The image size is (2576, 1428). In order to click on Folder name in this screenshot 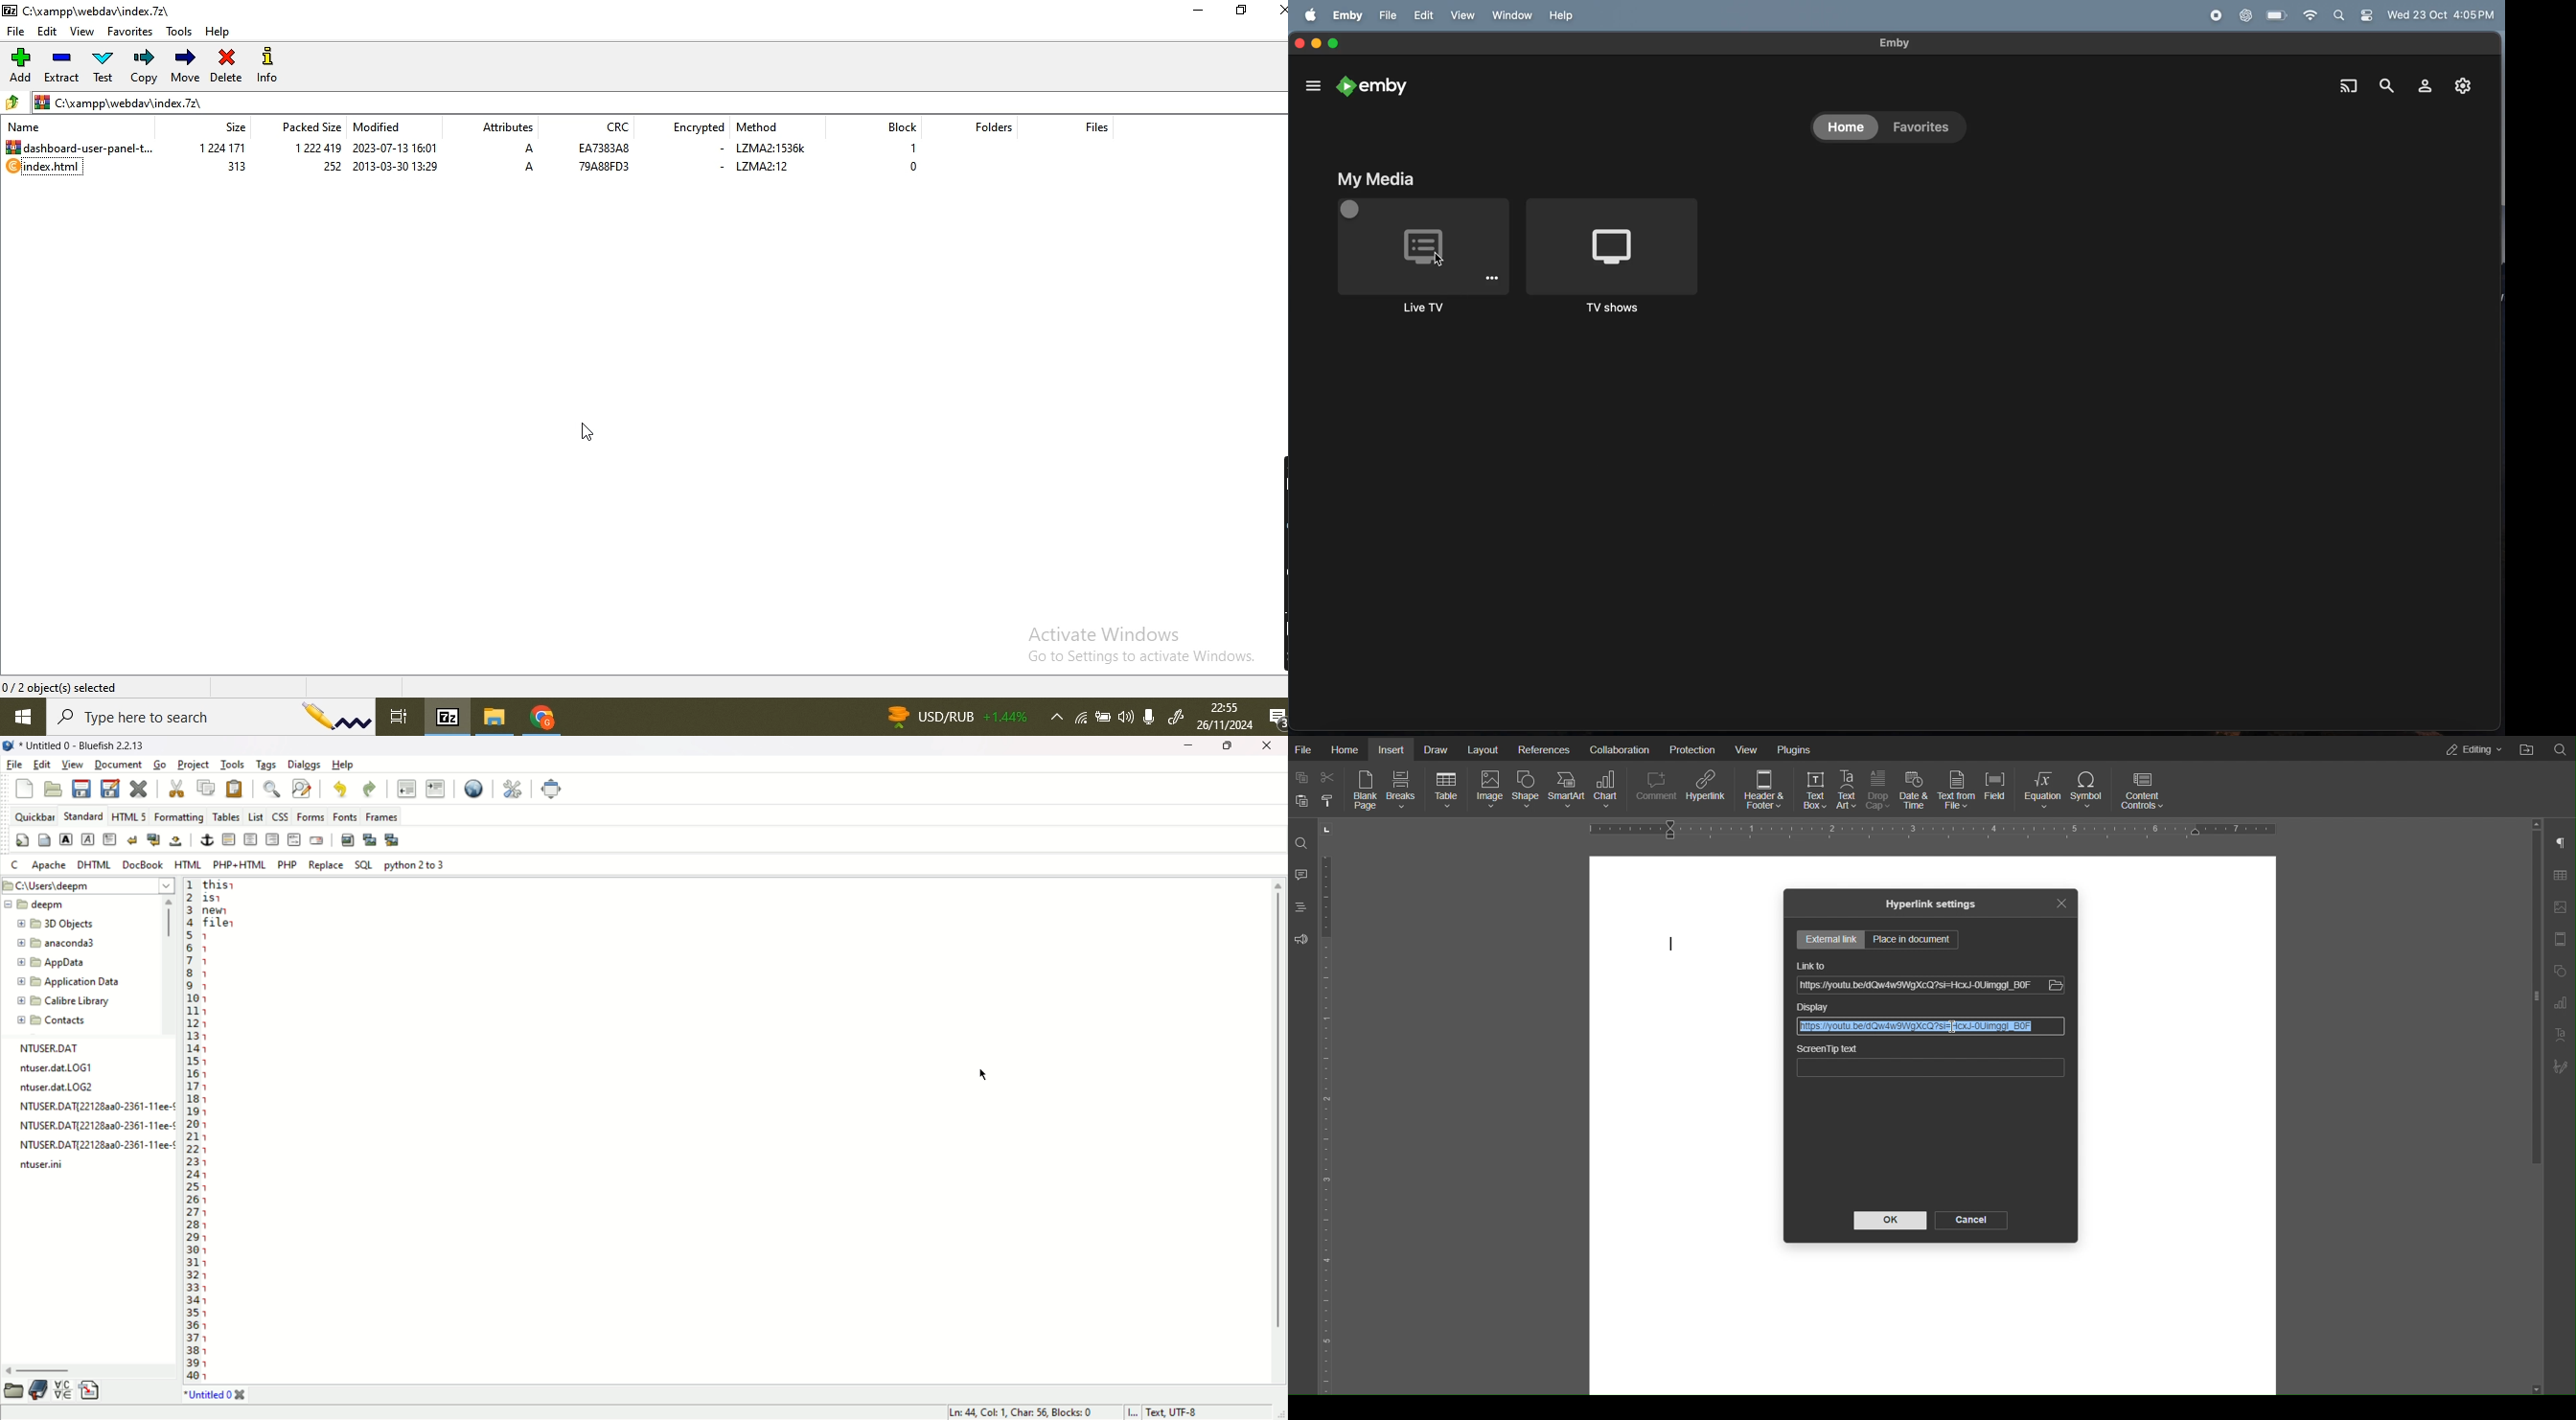, I will do `click(74, 963)`.